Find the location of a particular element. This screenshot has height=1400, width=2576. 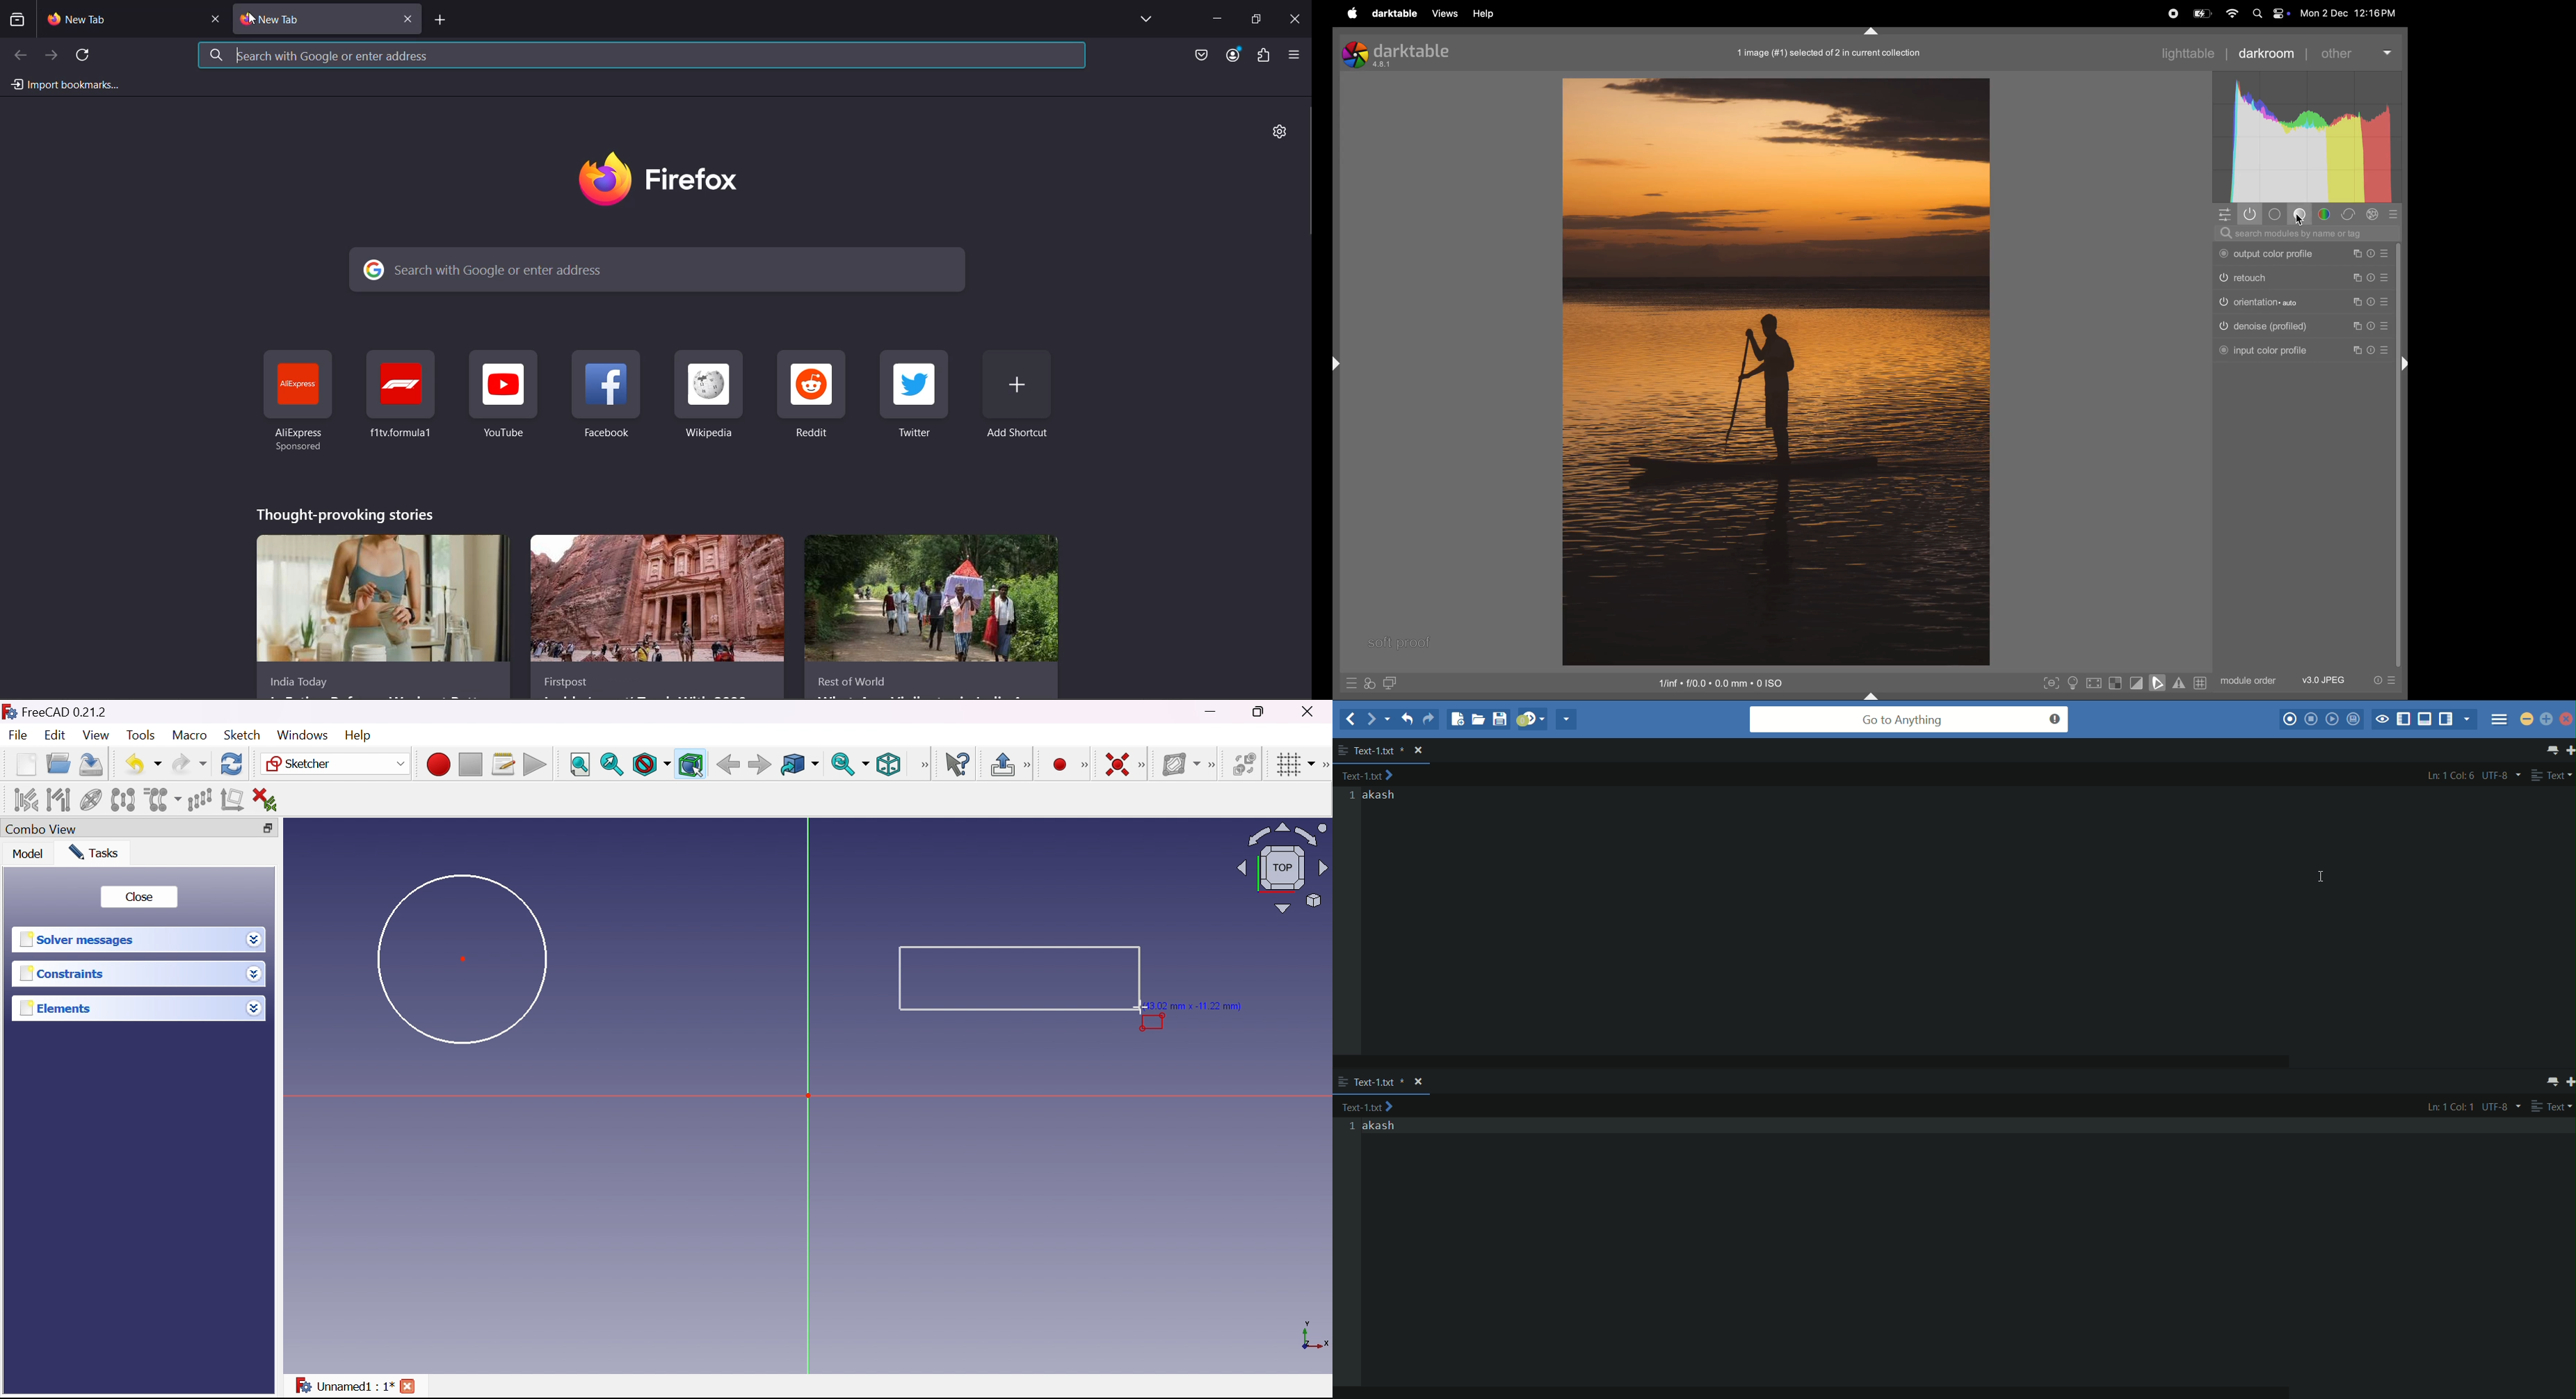

current tab is located at coordinates (312, 19).